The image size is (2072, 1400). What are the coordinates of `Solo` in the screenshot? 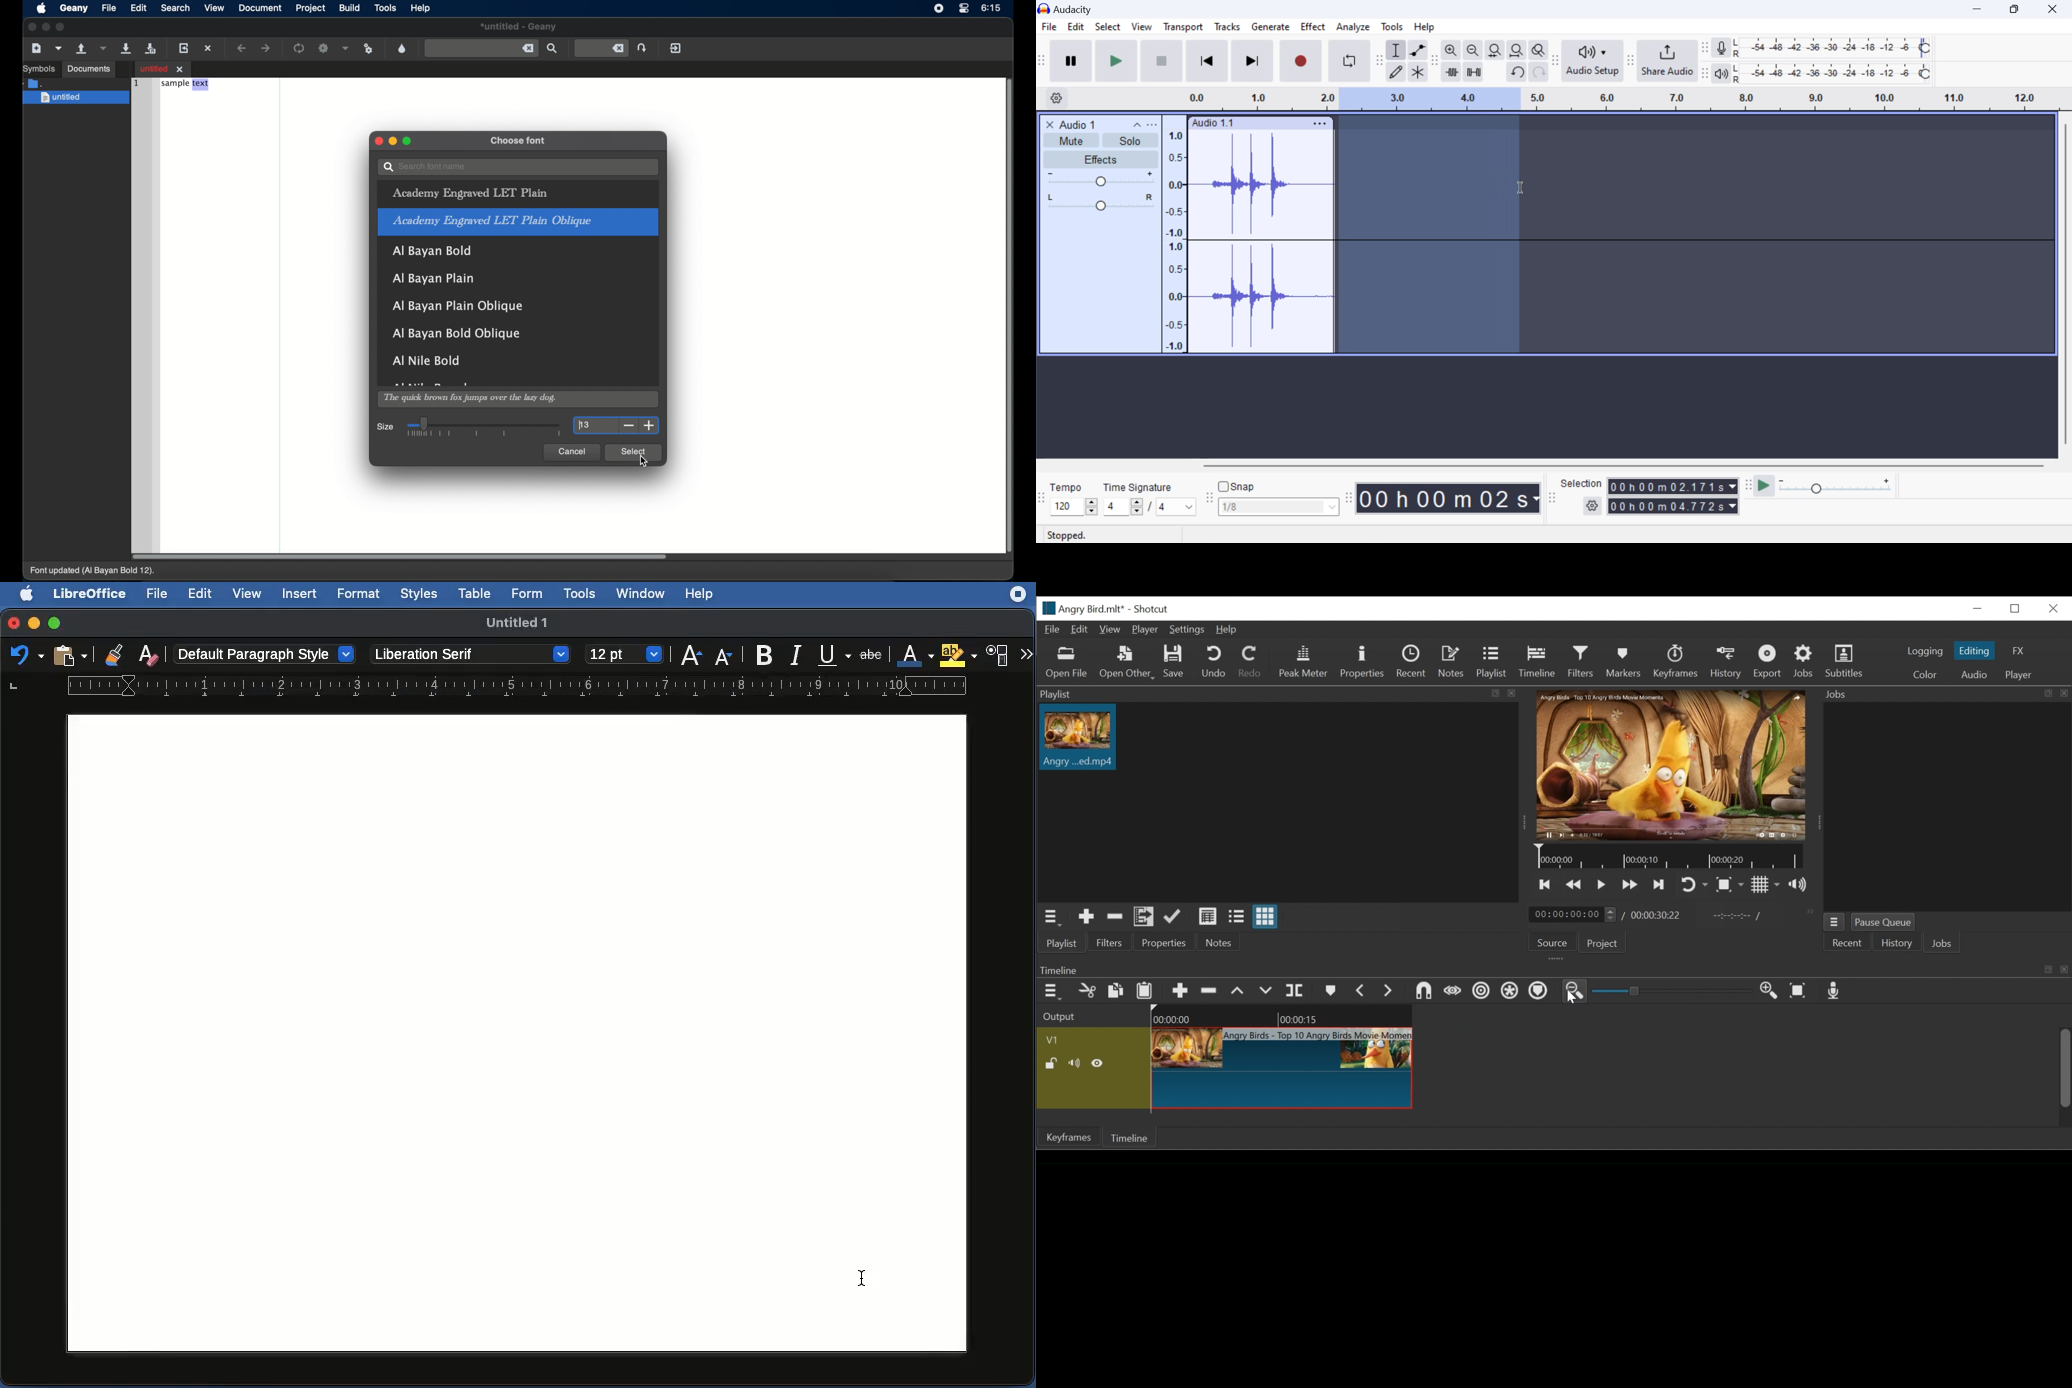 It's located at (1131, 141).